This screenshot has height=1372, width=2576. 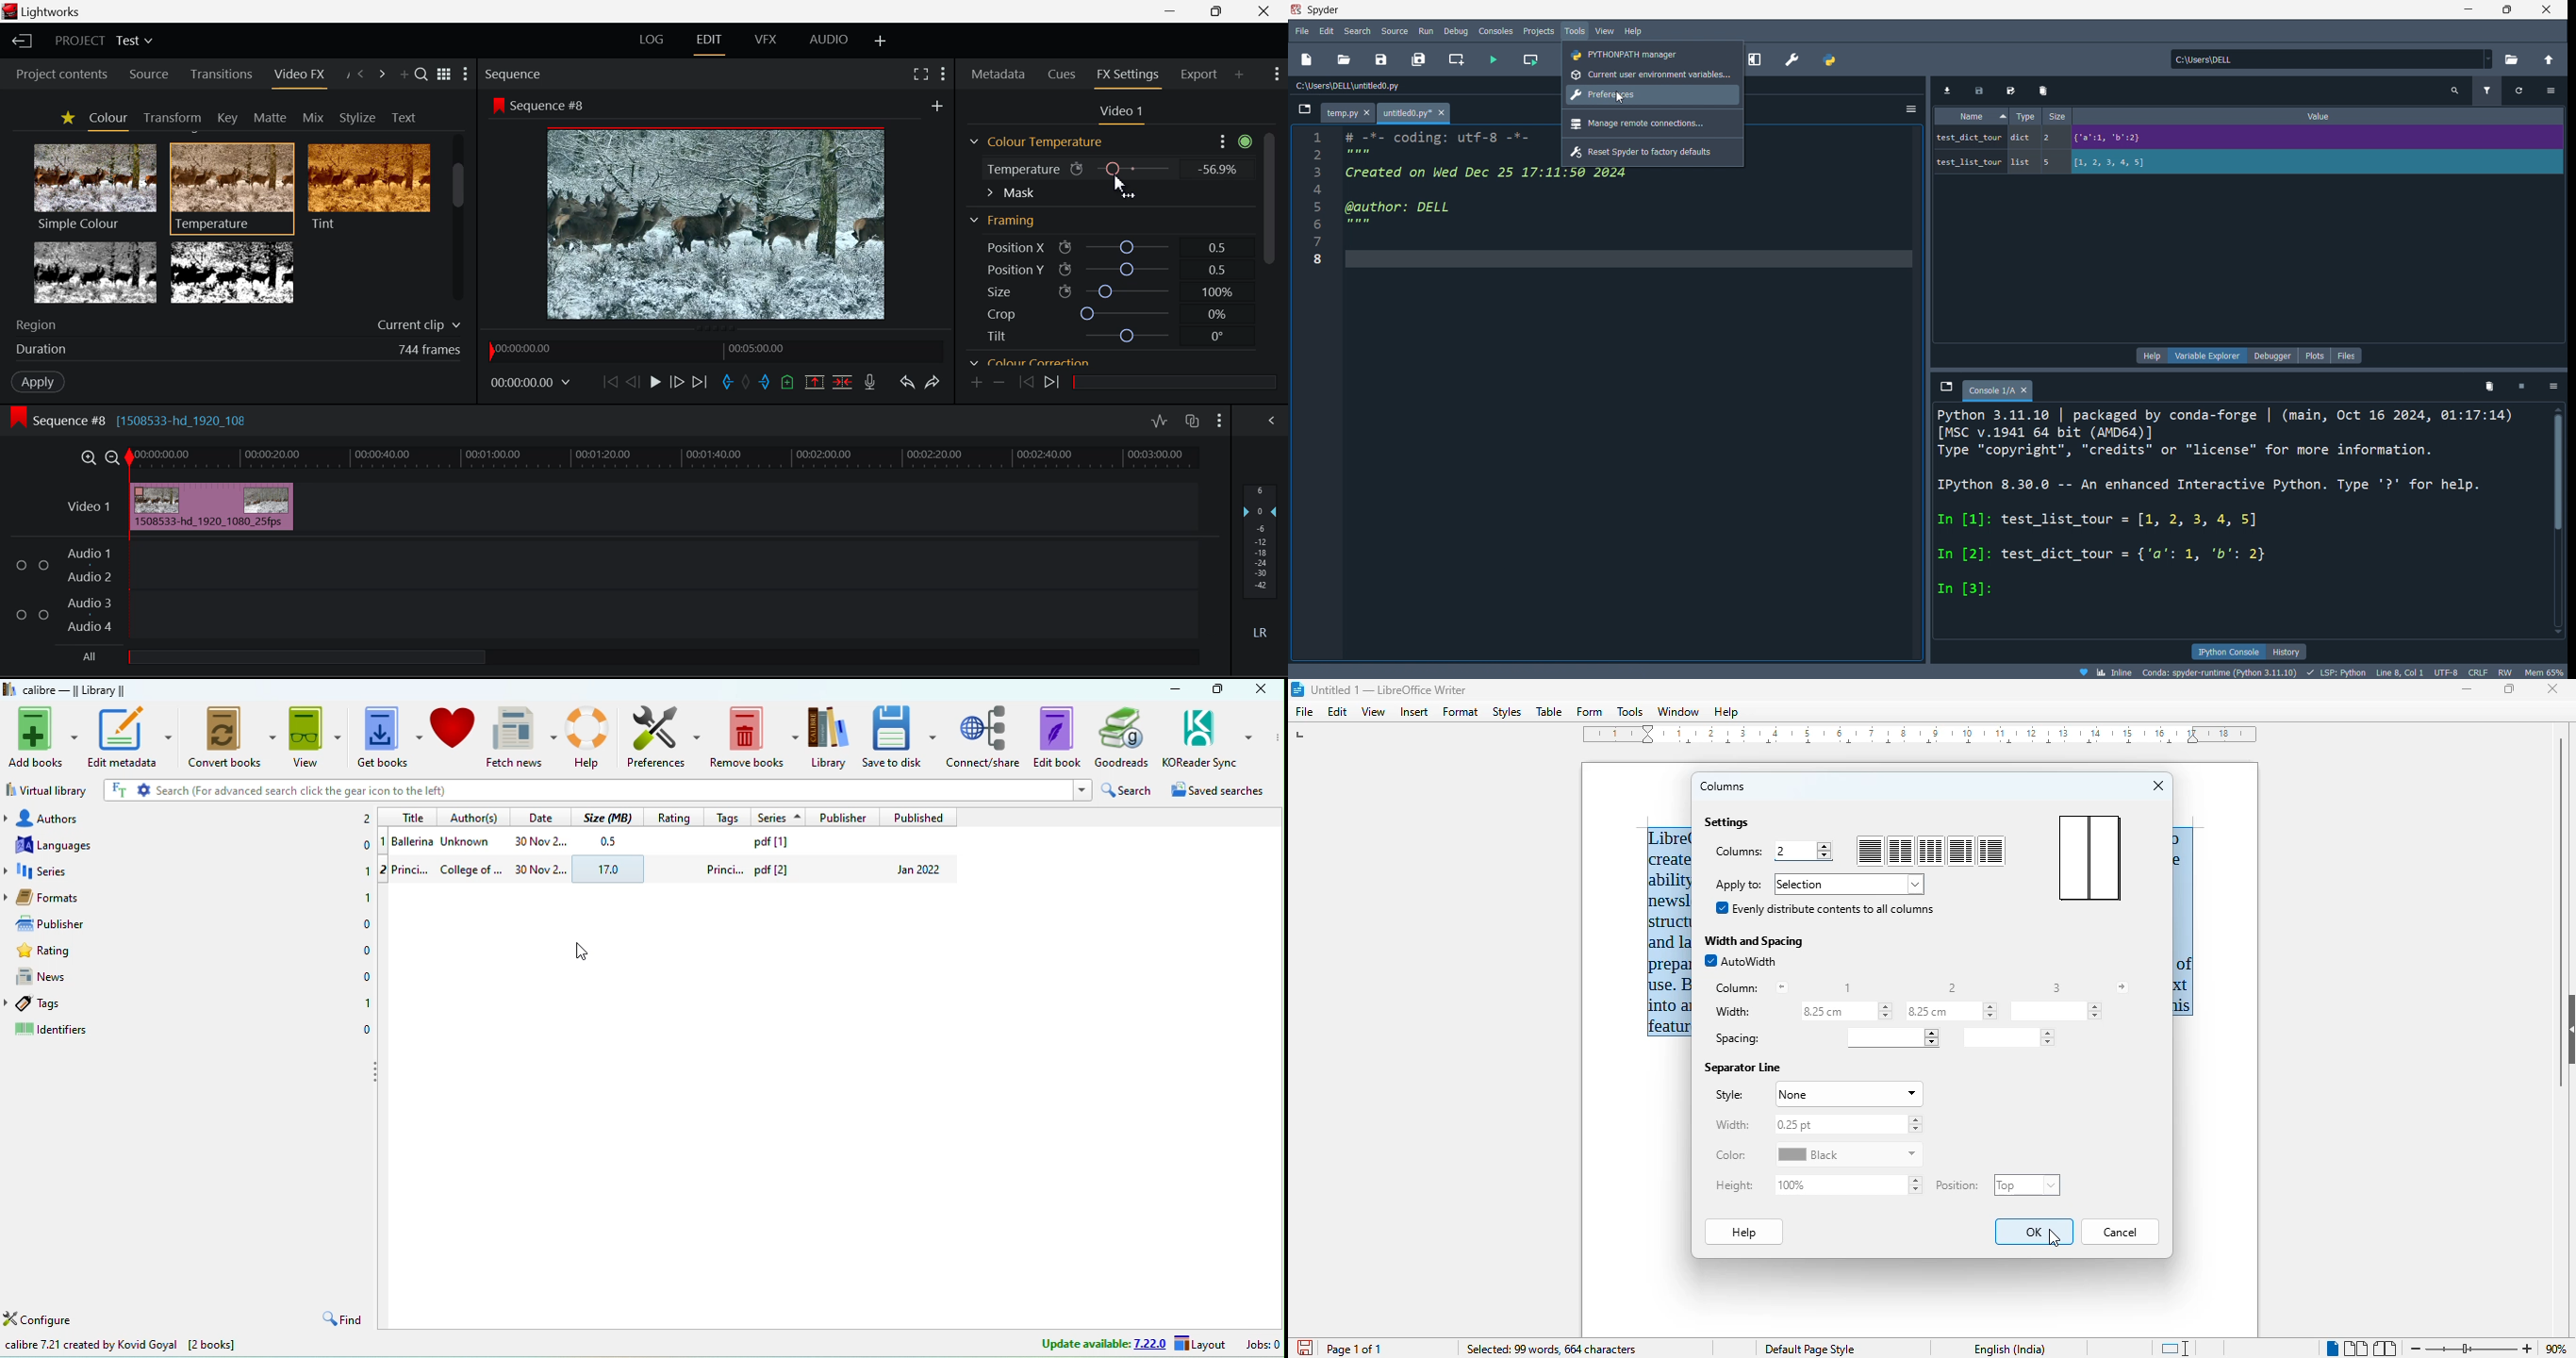 I want to click on Toggle auto track sync, so click(x=1192, y=421).